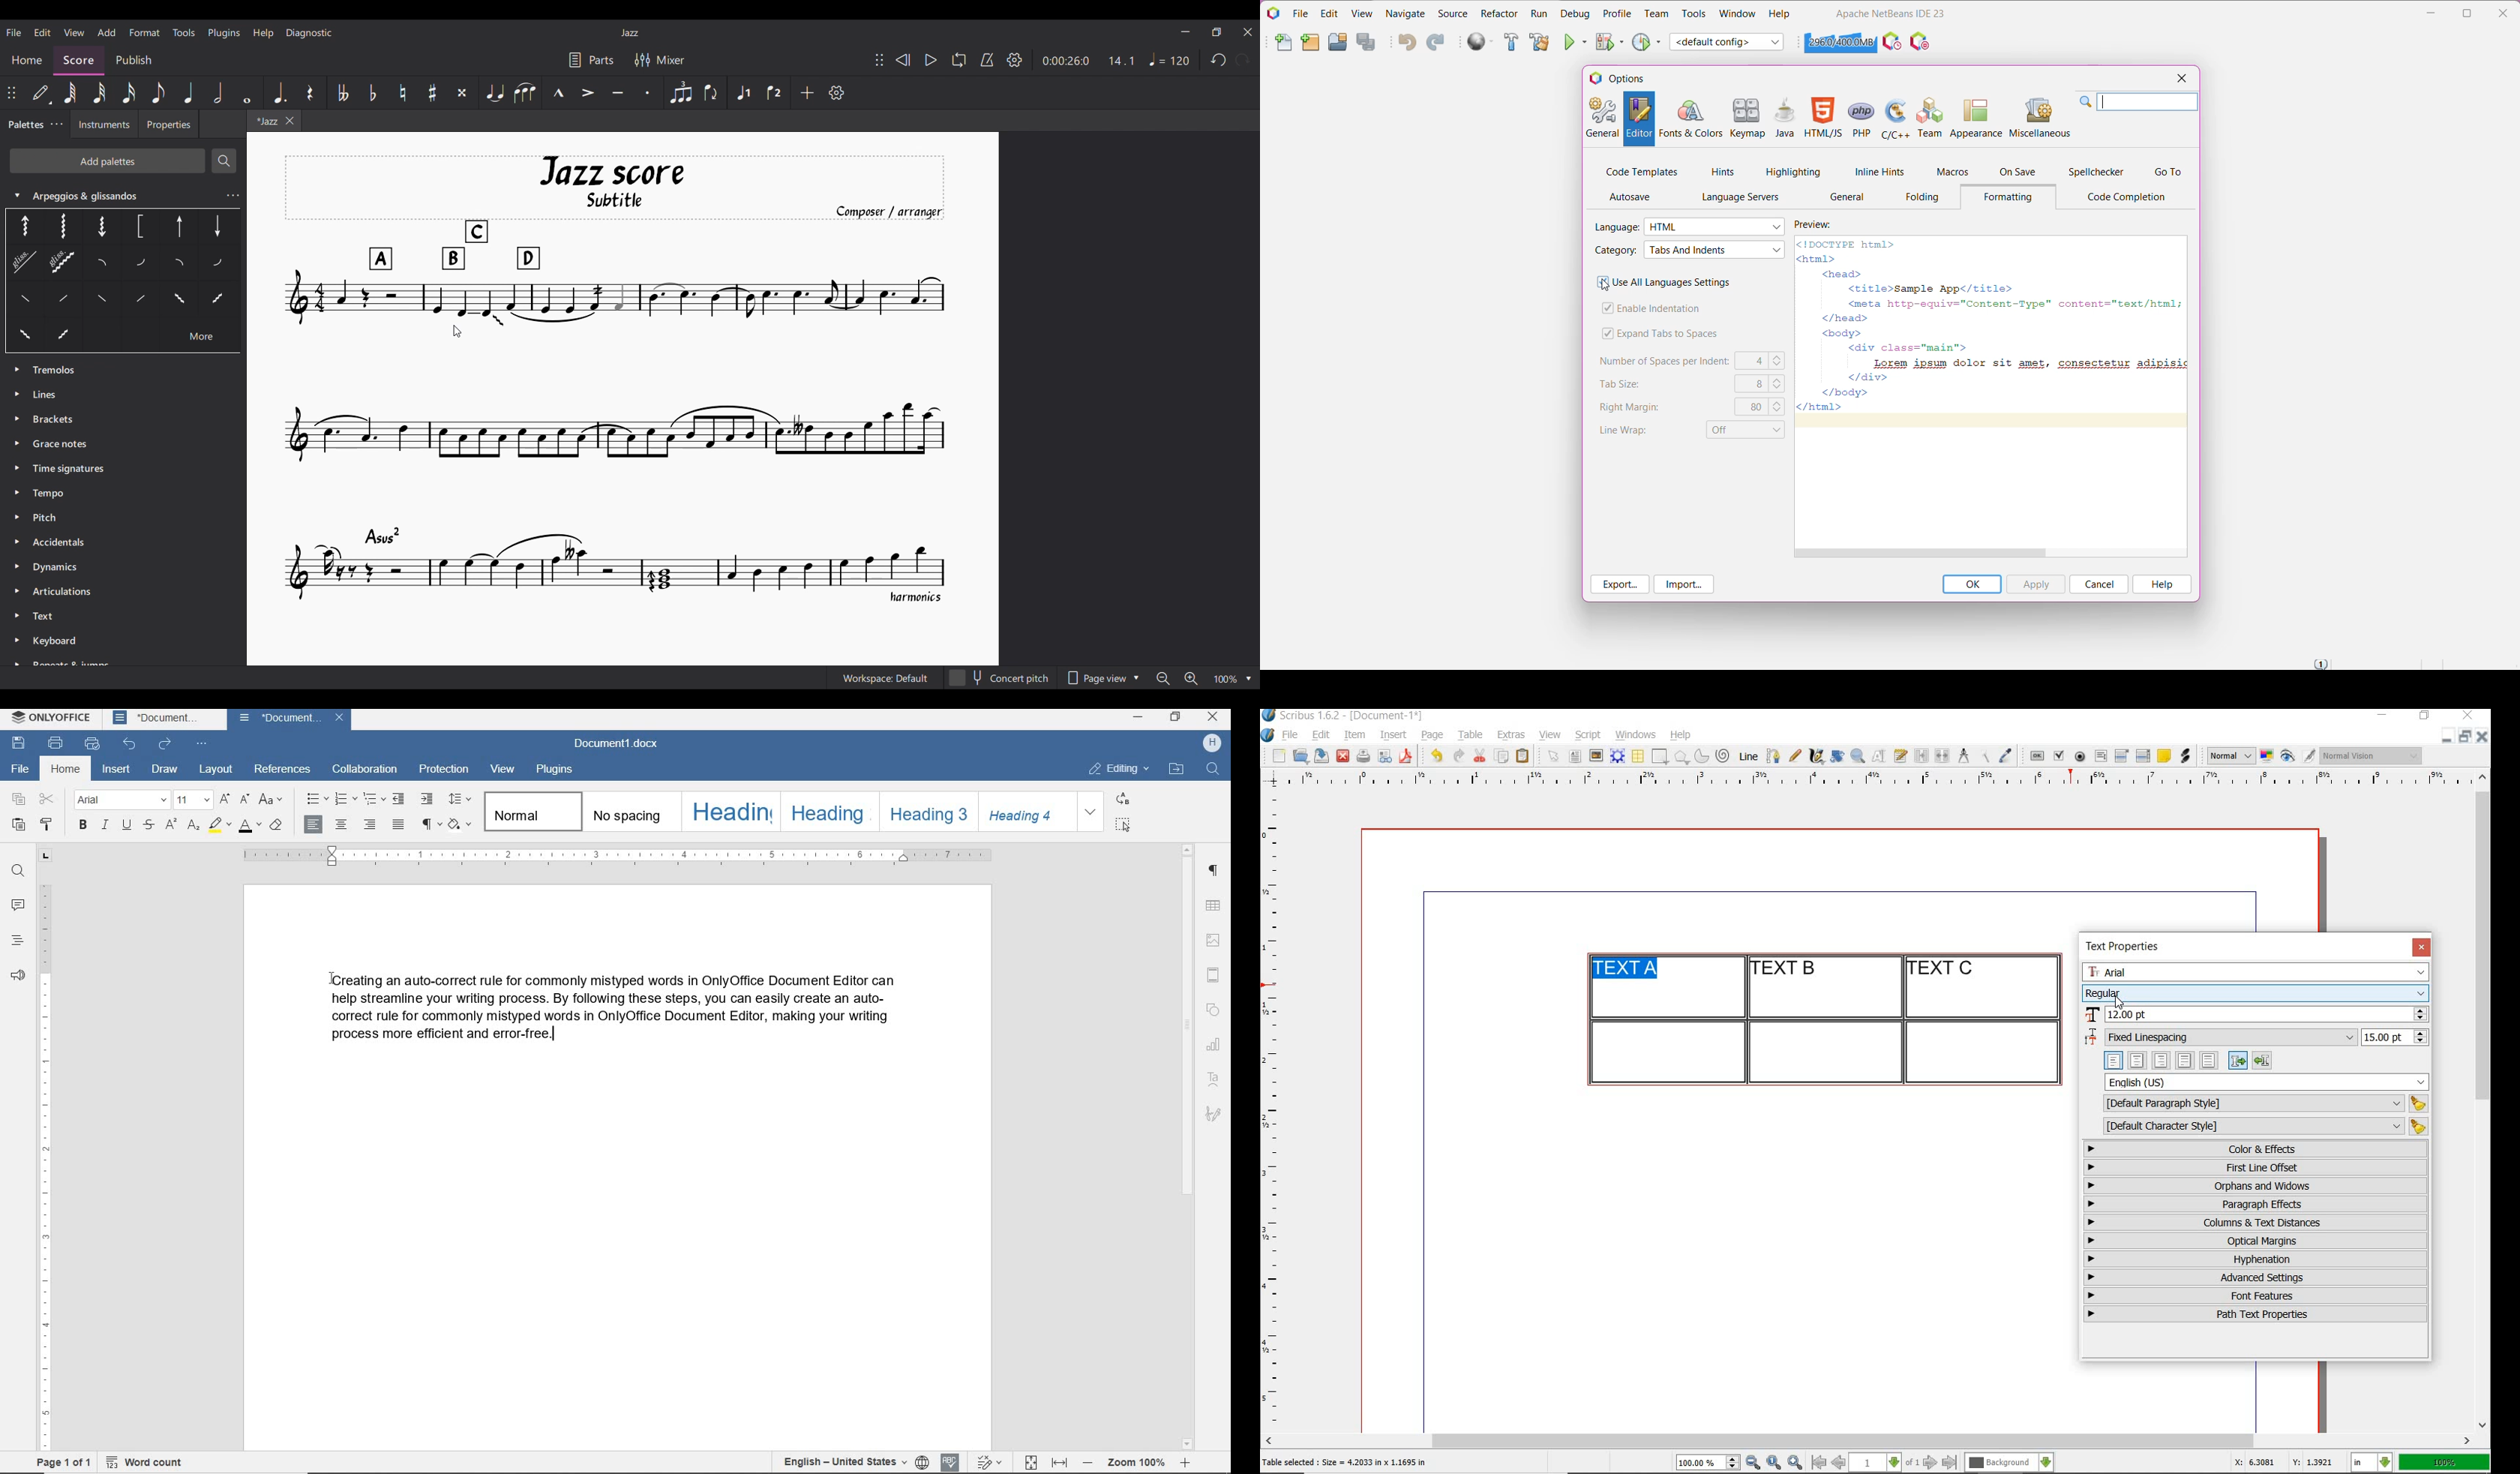  I want to click on Duration and ratio, so click(1088, 61).